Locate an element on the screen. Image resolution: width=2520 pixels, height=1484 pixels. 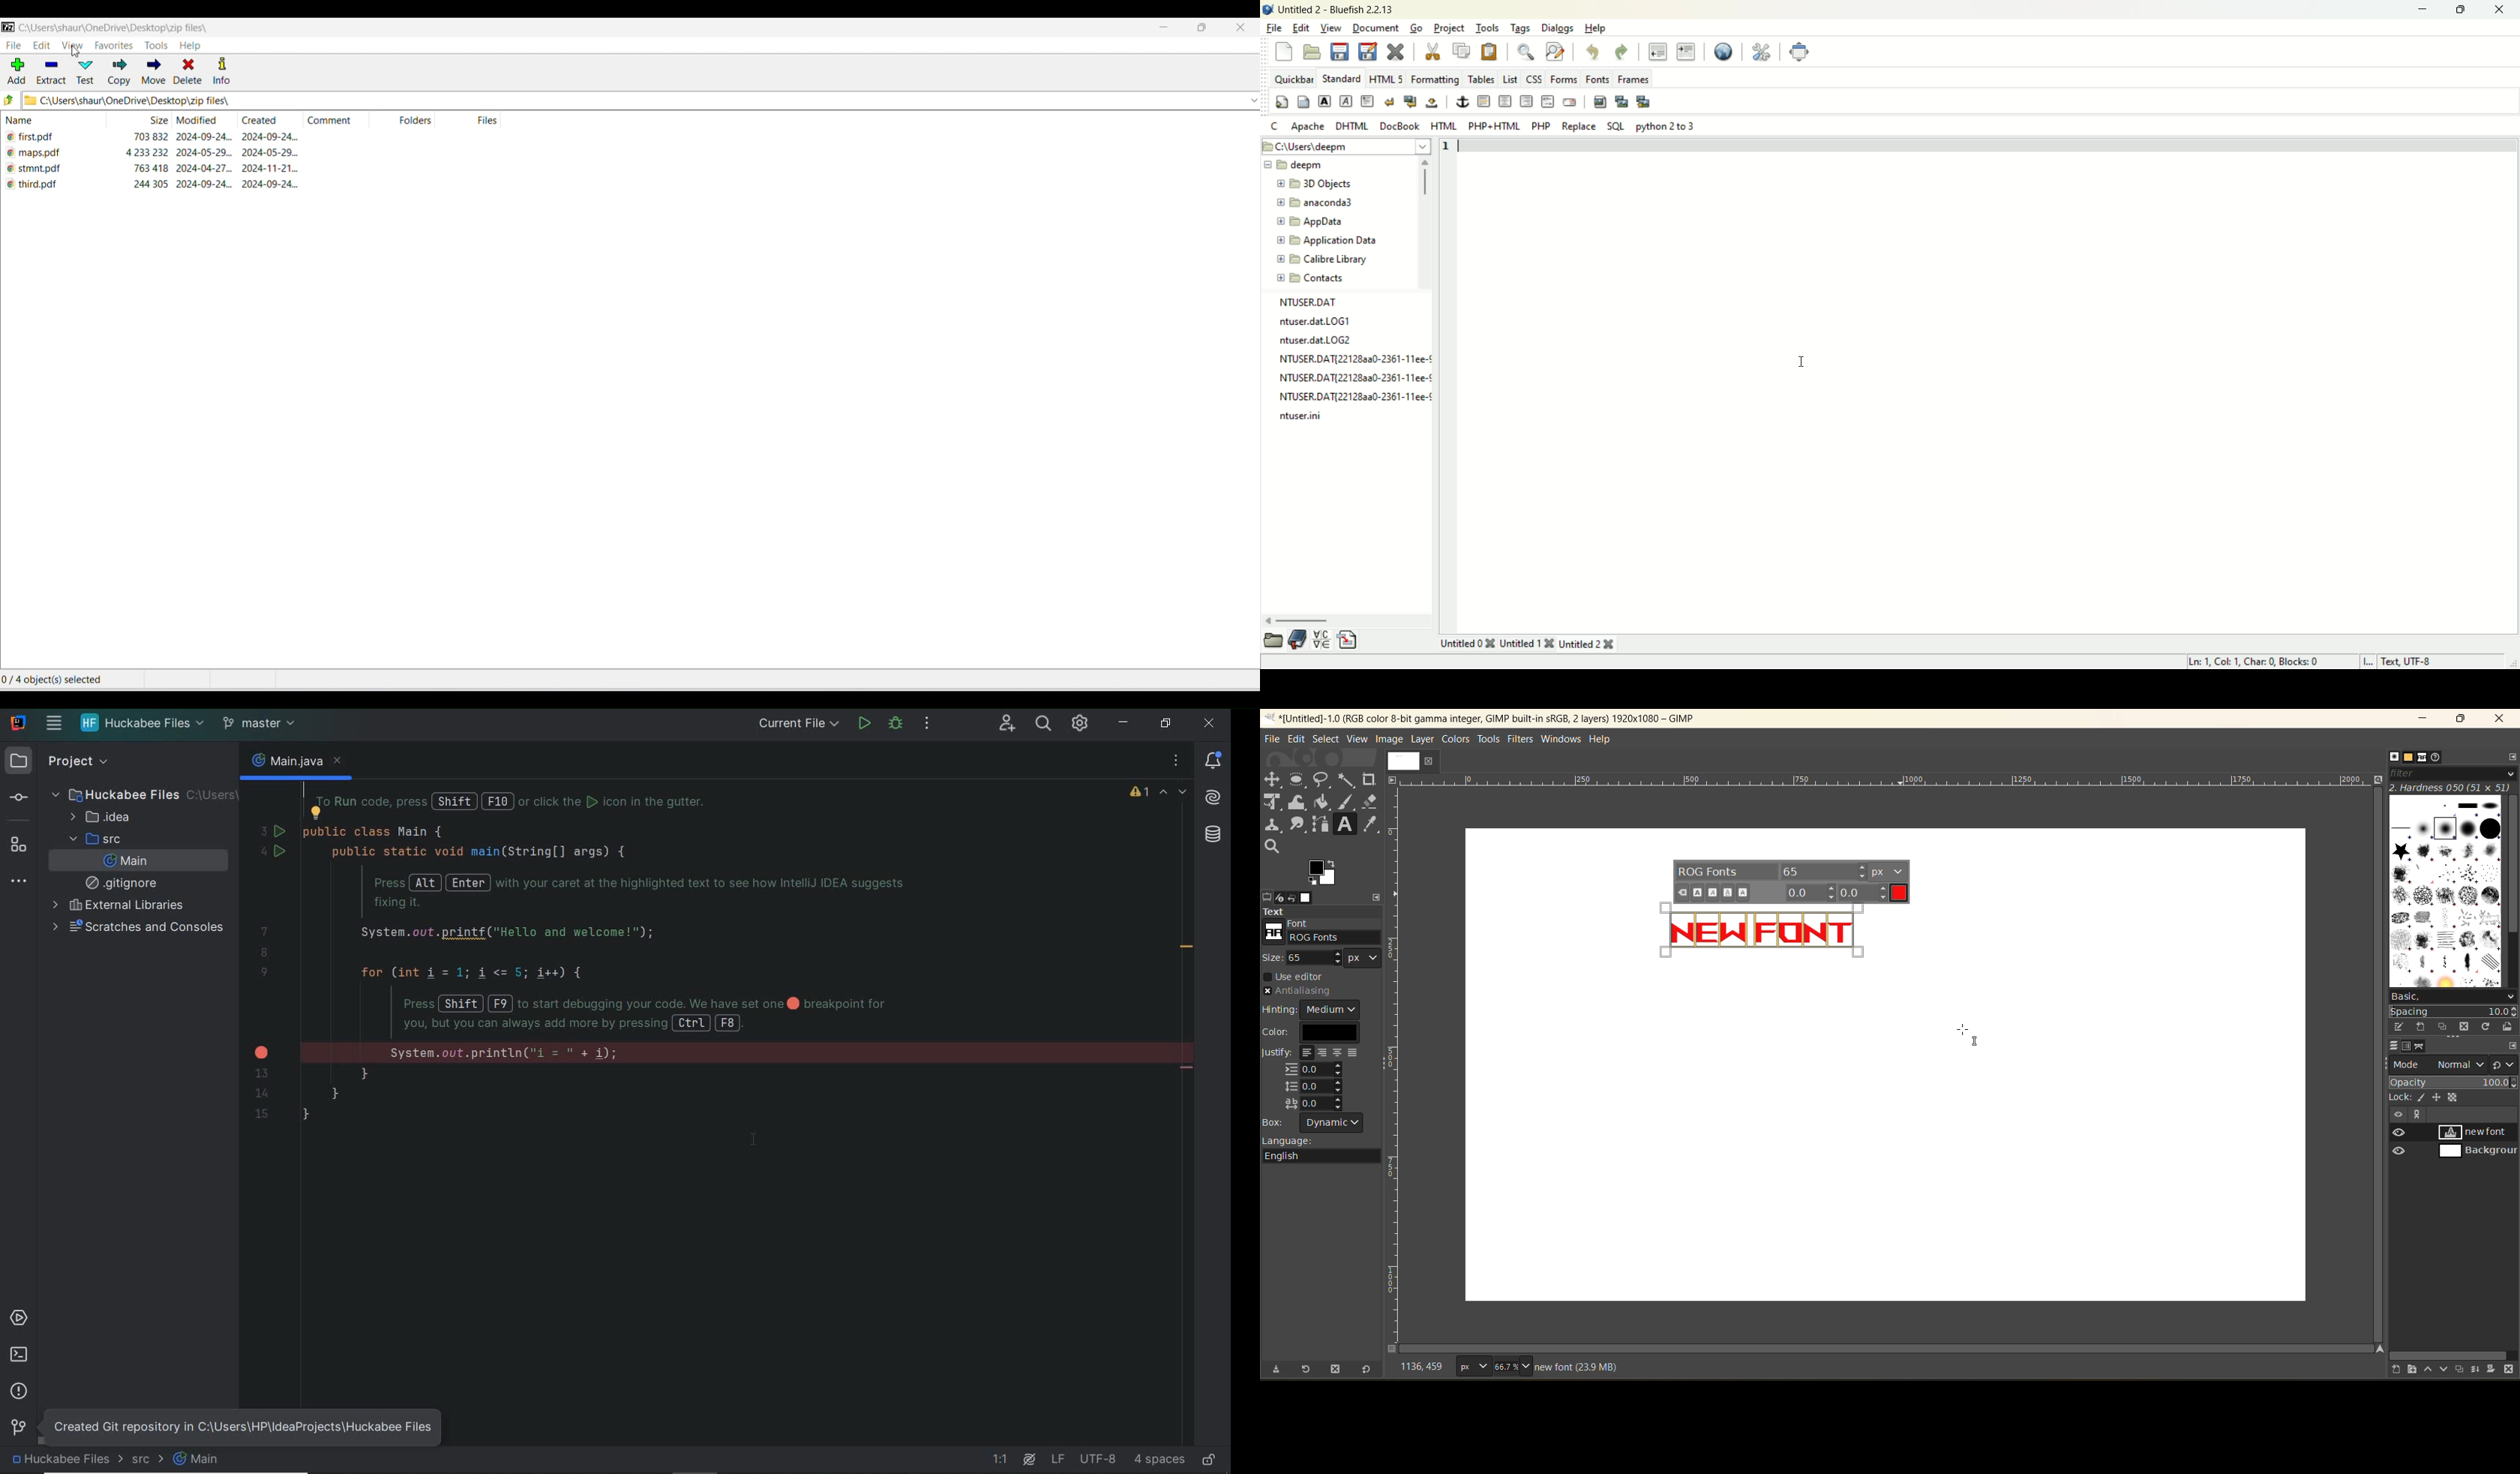
structure is located at coordinates (21, 844).